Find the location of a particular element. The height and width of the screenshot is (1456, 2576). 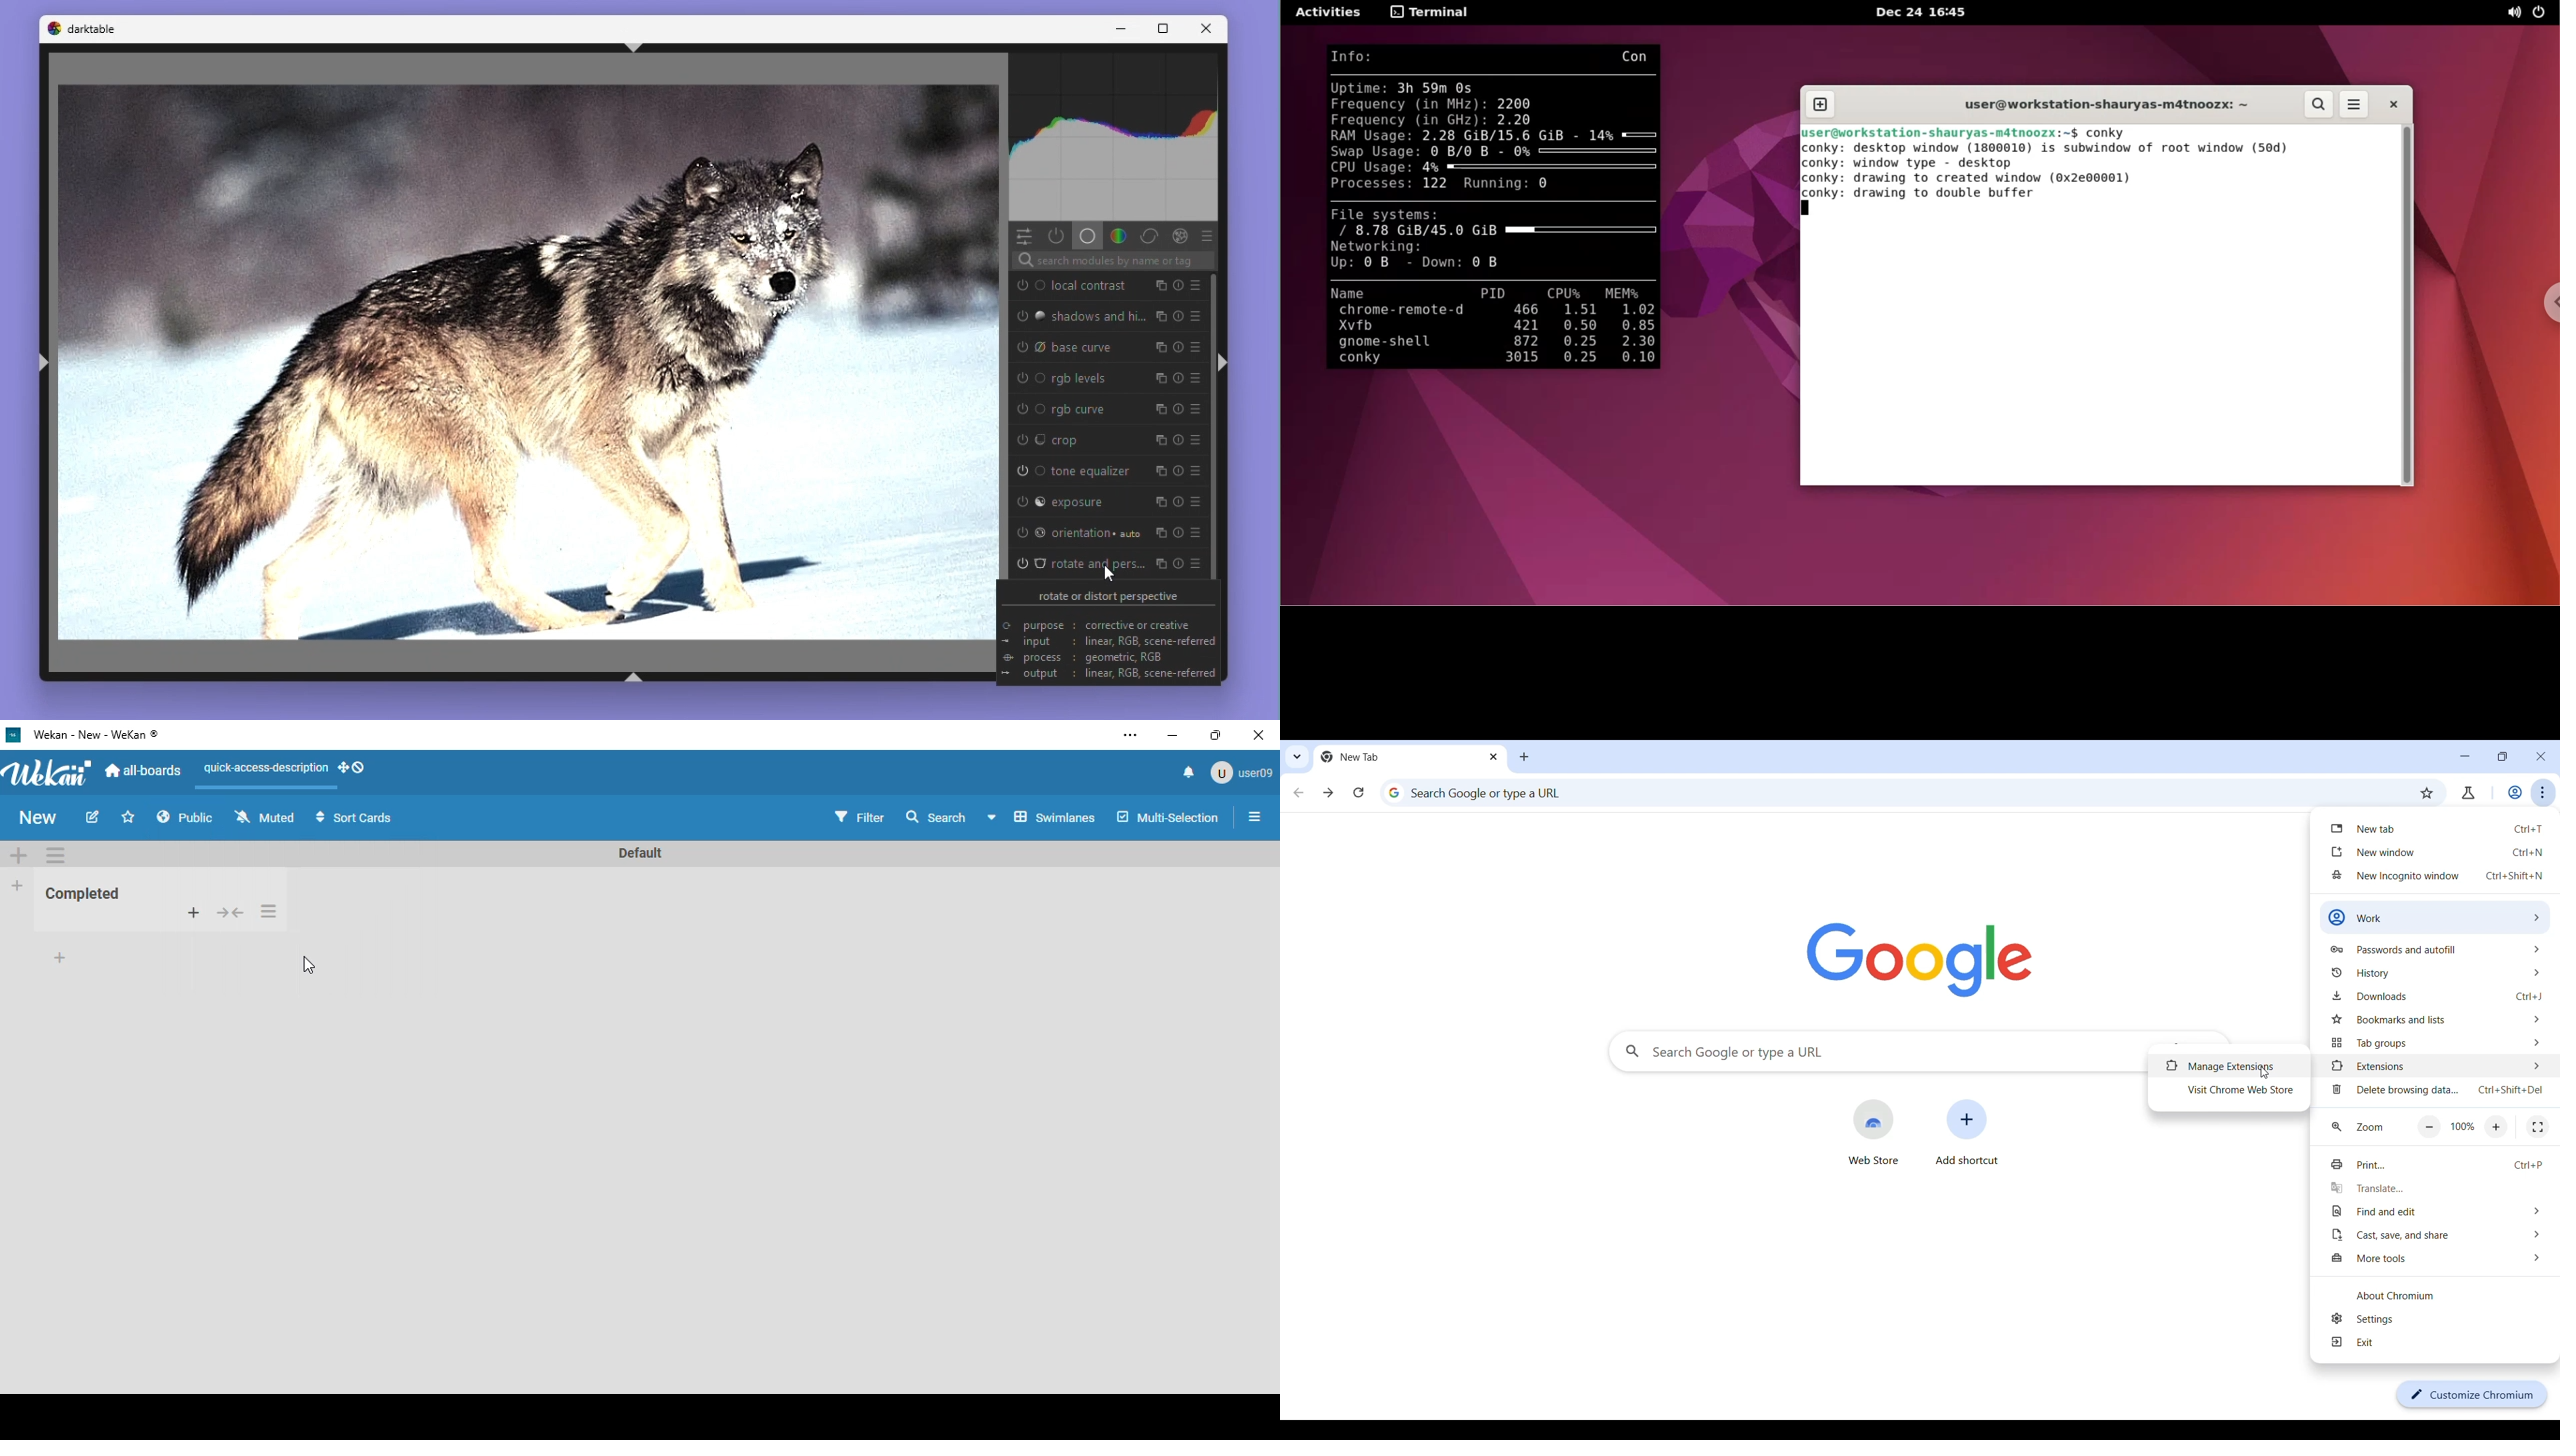

Shadows And highlights is located at coordinates (1108, 314).